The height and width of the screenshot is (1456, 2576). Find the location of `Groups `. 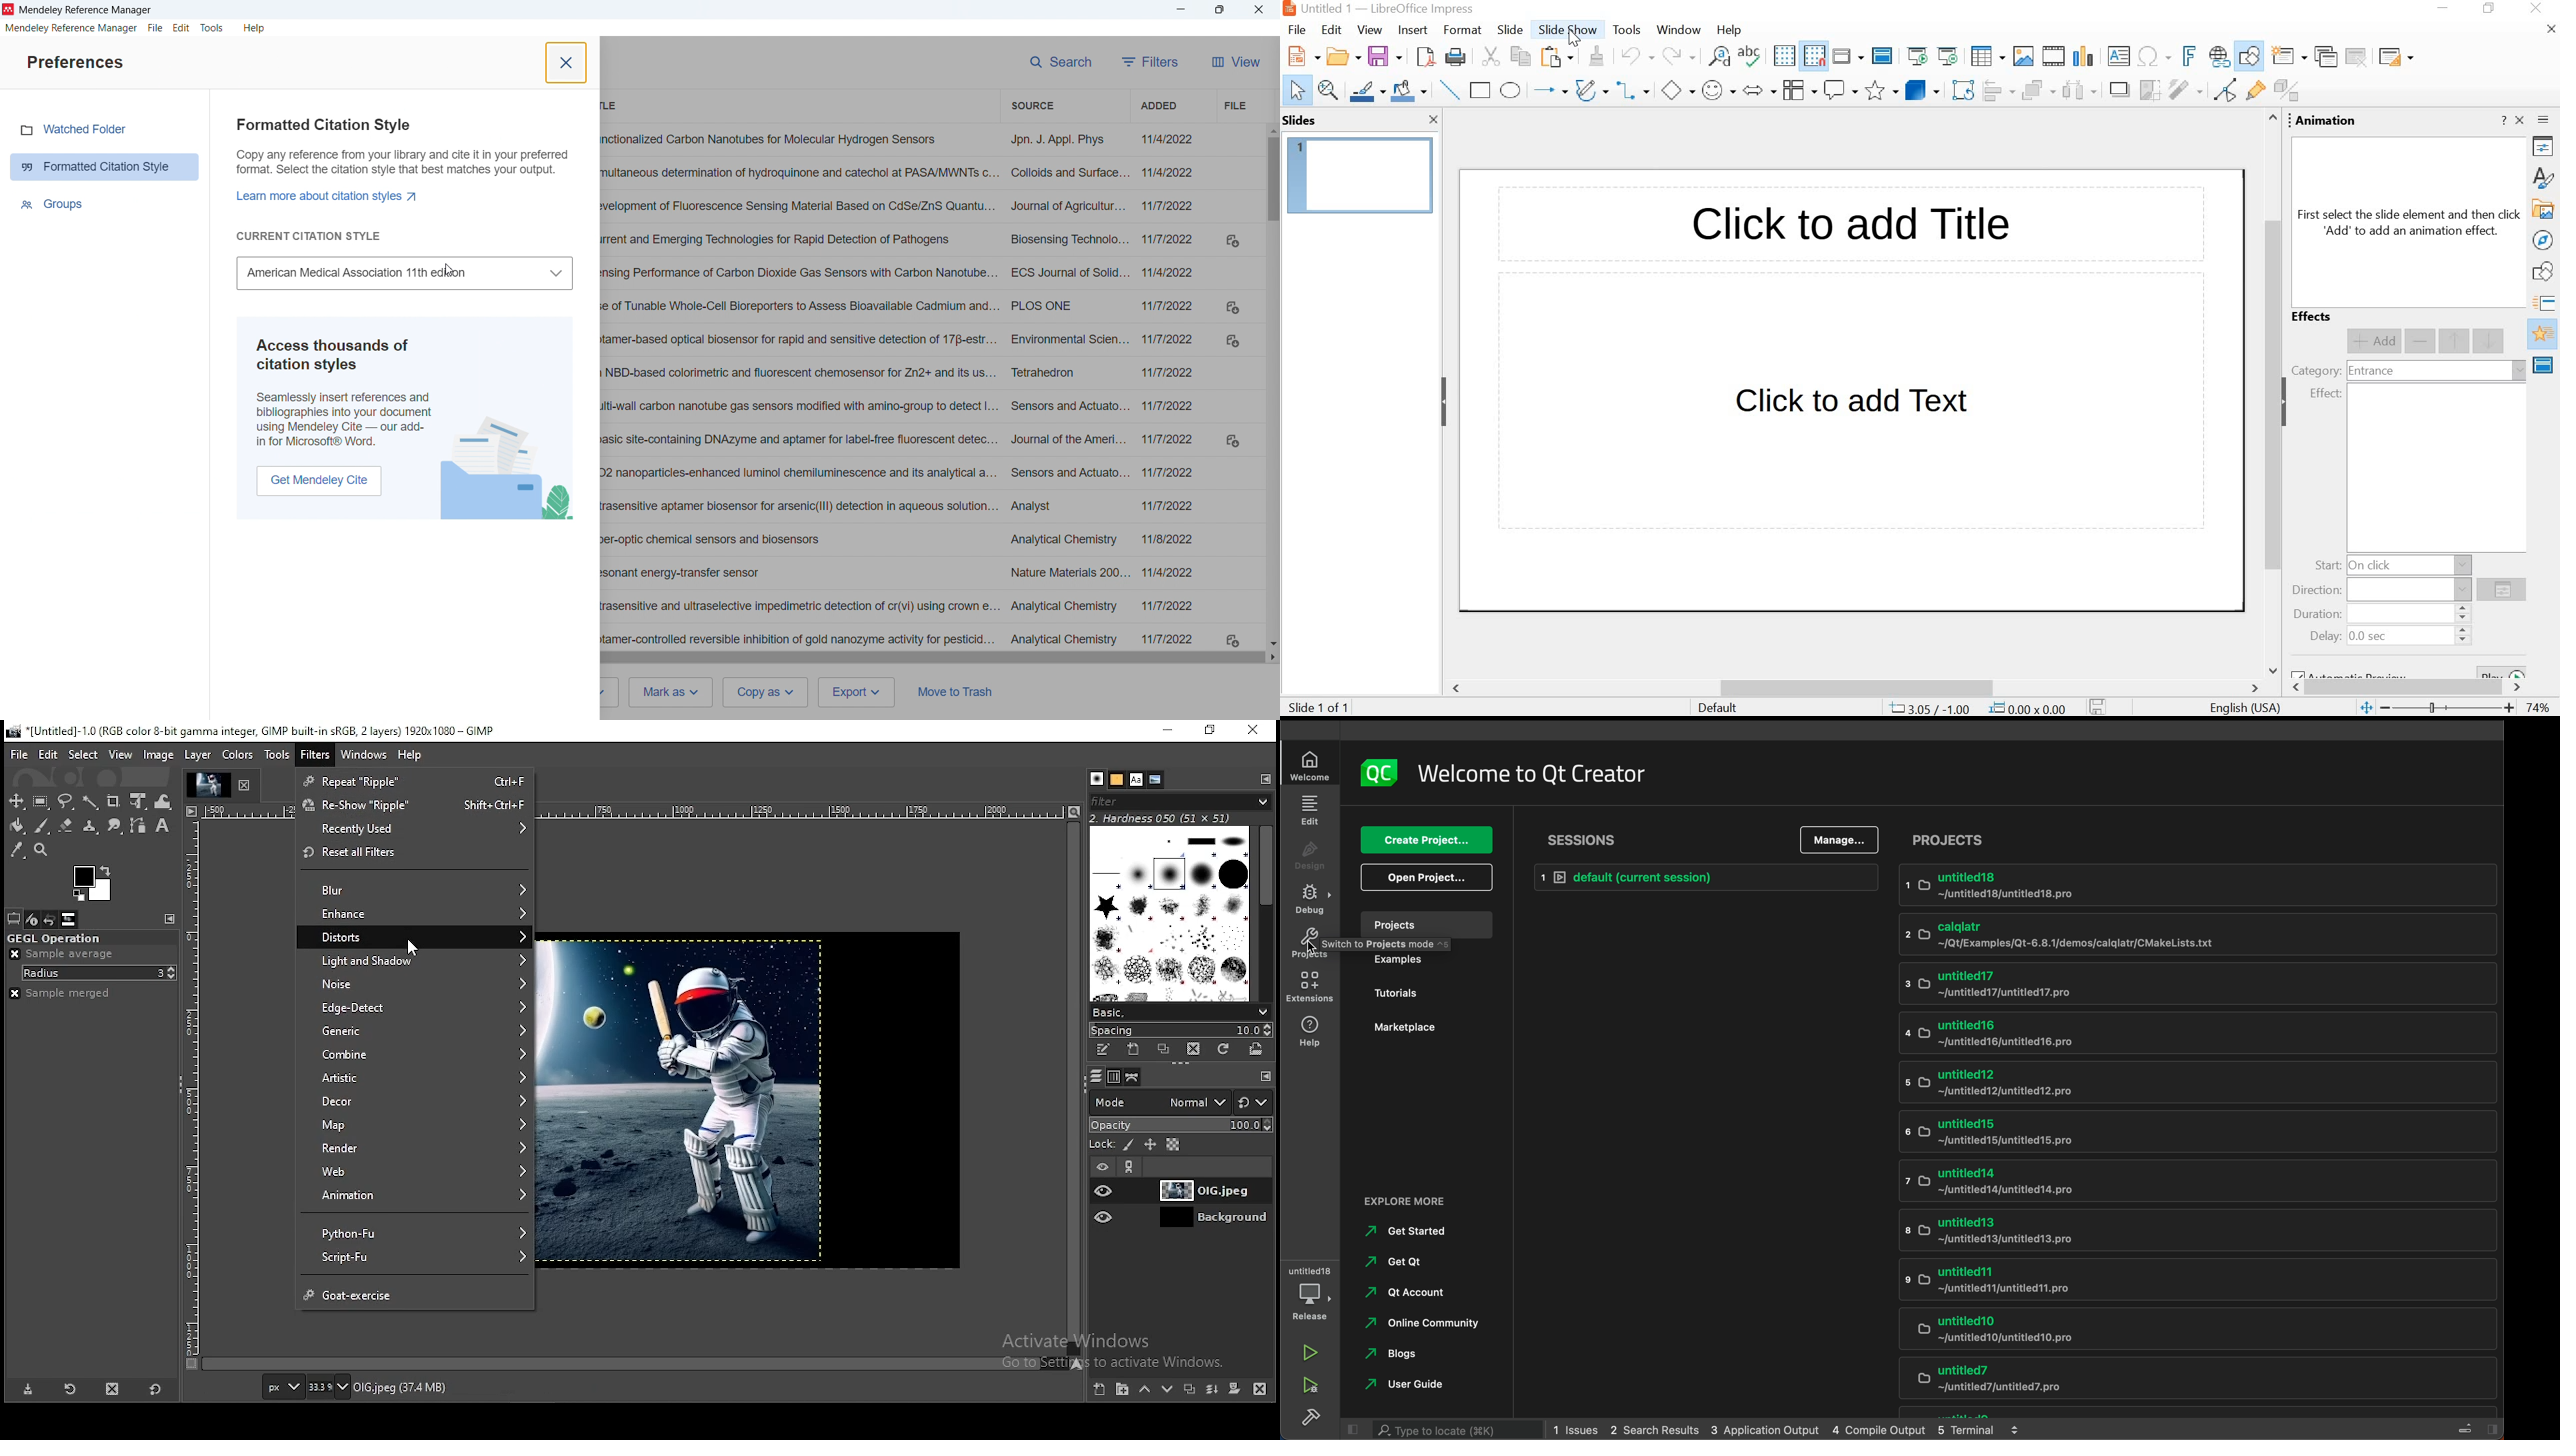

Groups  is located at coordinates (55, 205).